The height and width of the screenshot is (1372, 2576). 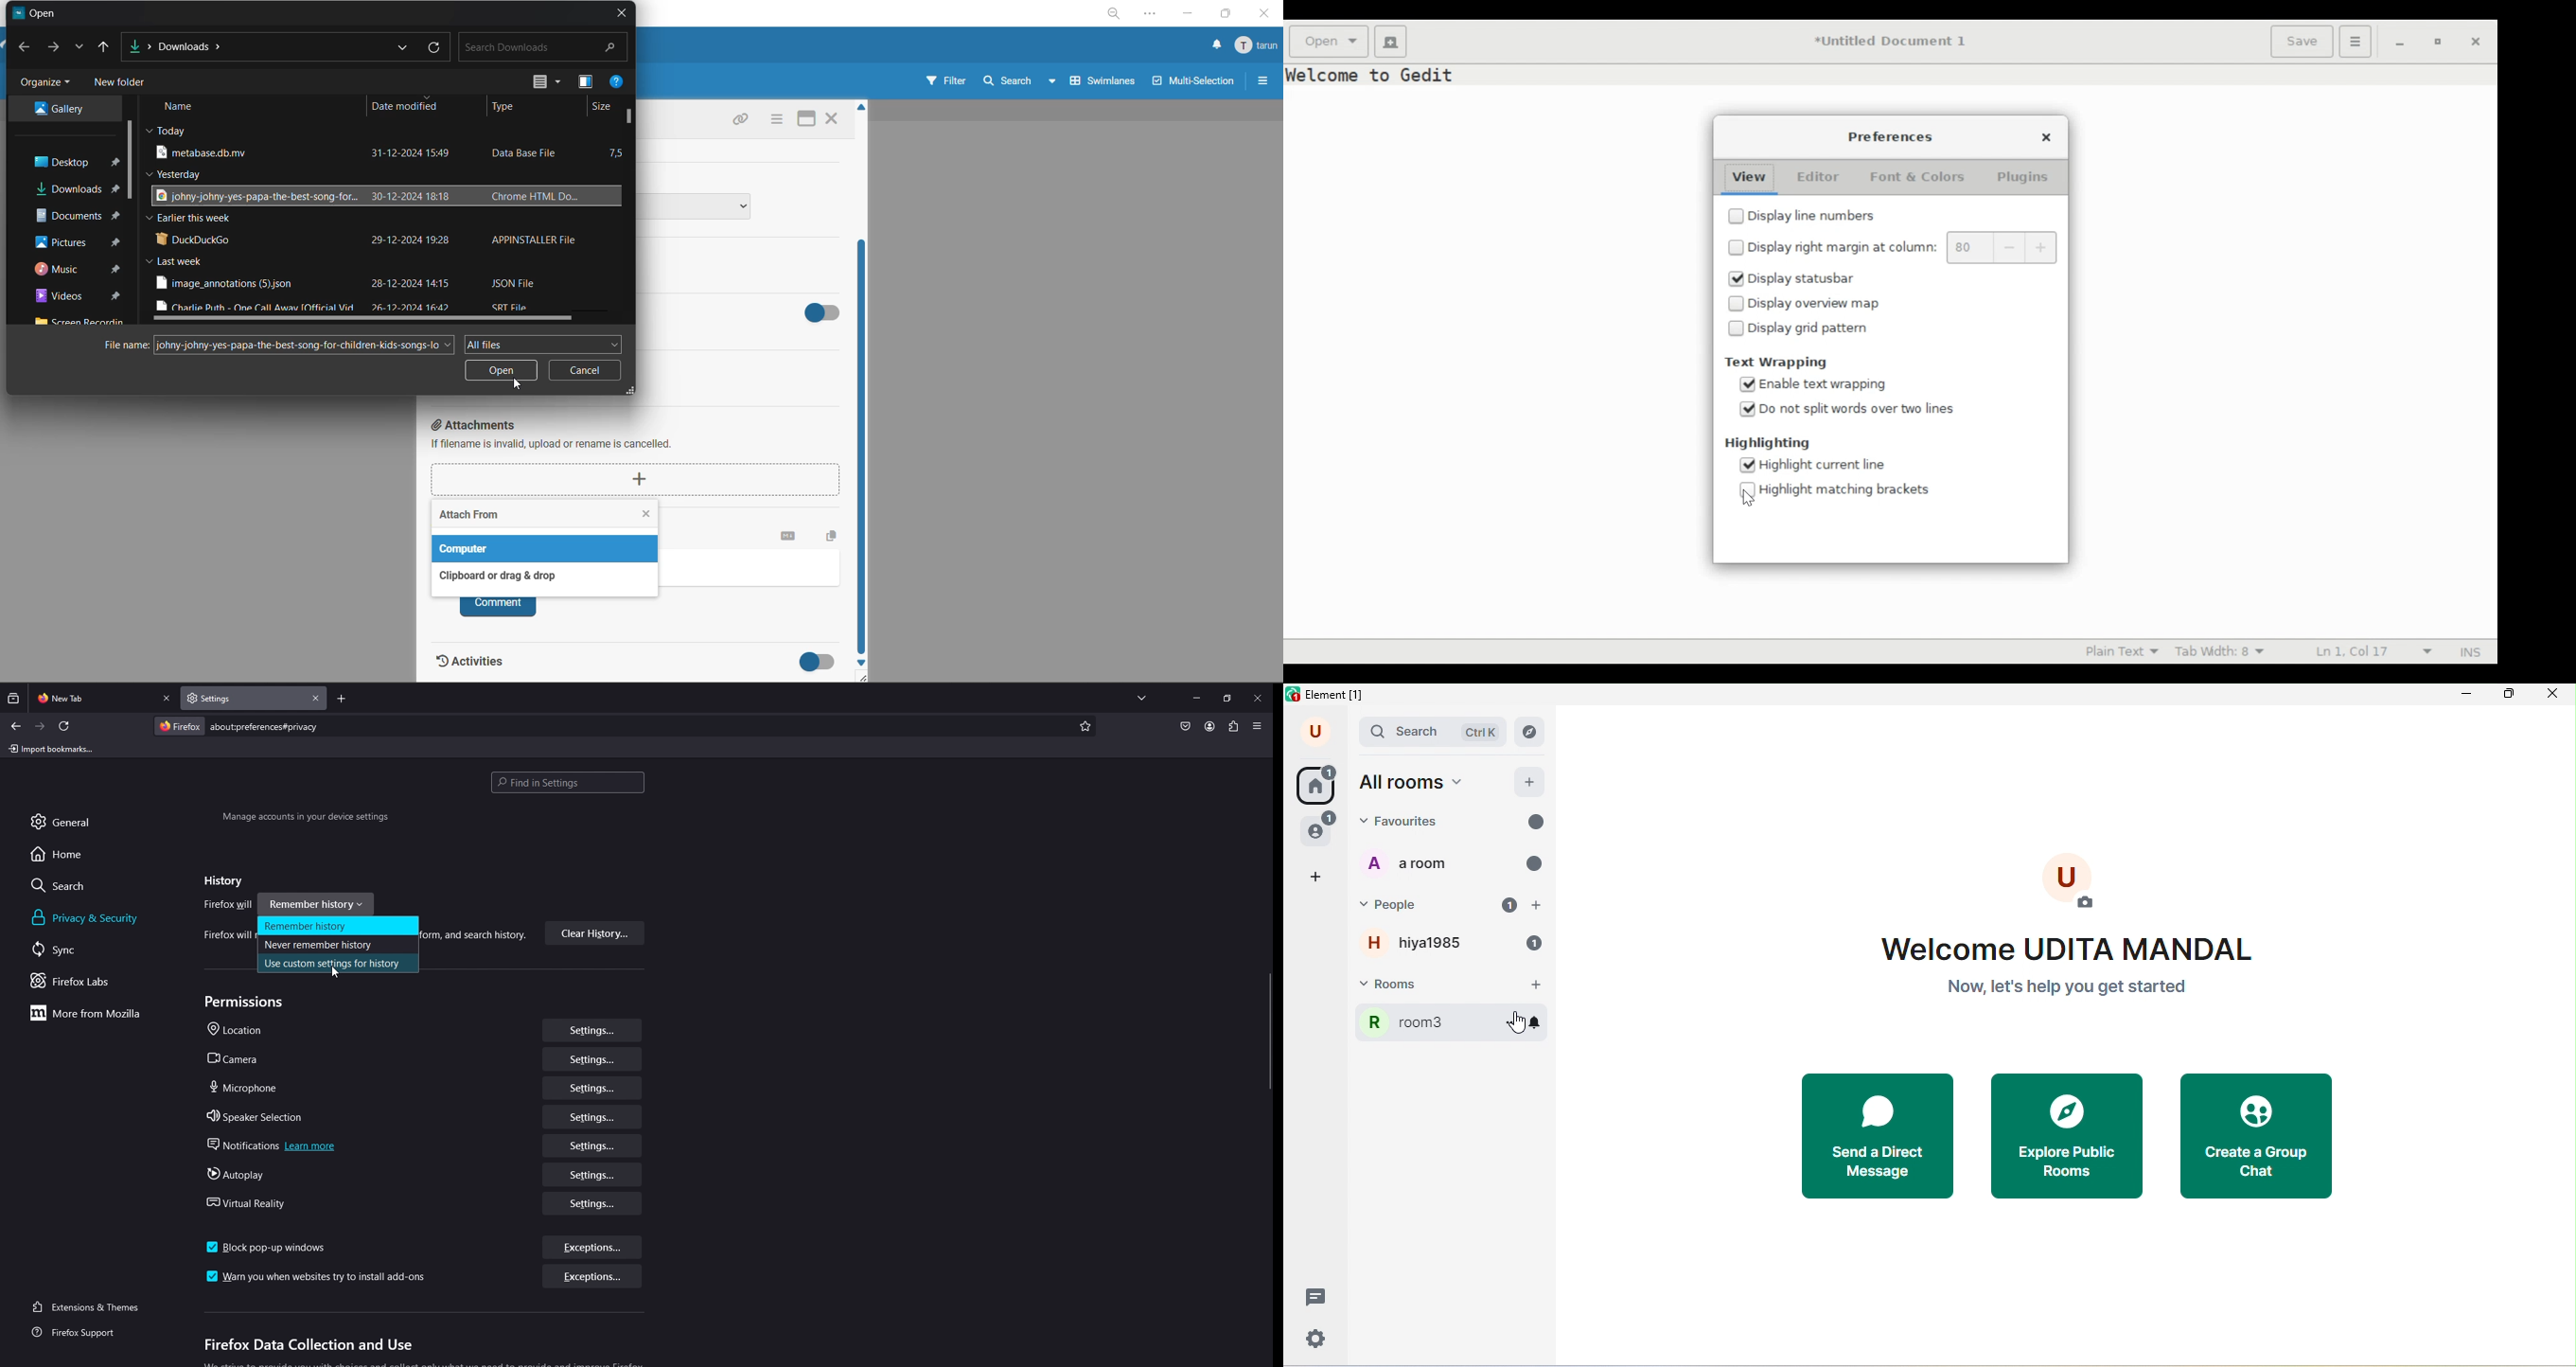 What do you see at coordinates (220, 881) in the screenshot?
I see `history` at bounding box center [220, 881].